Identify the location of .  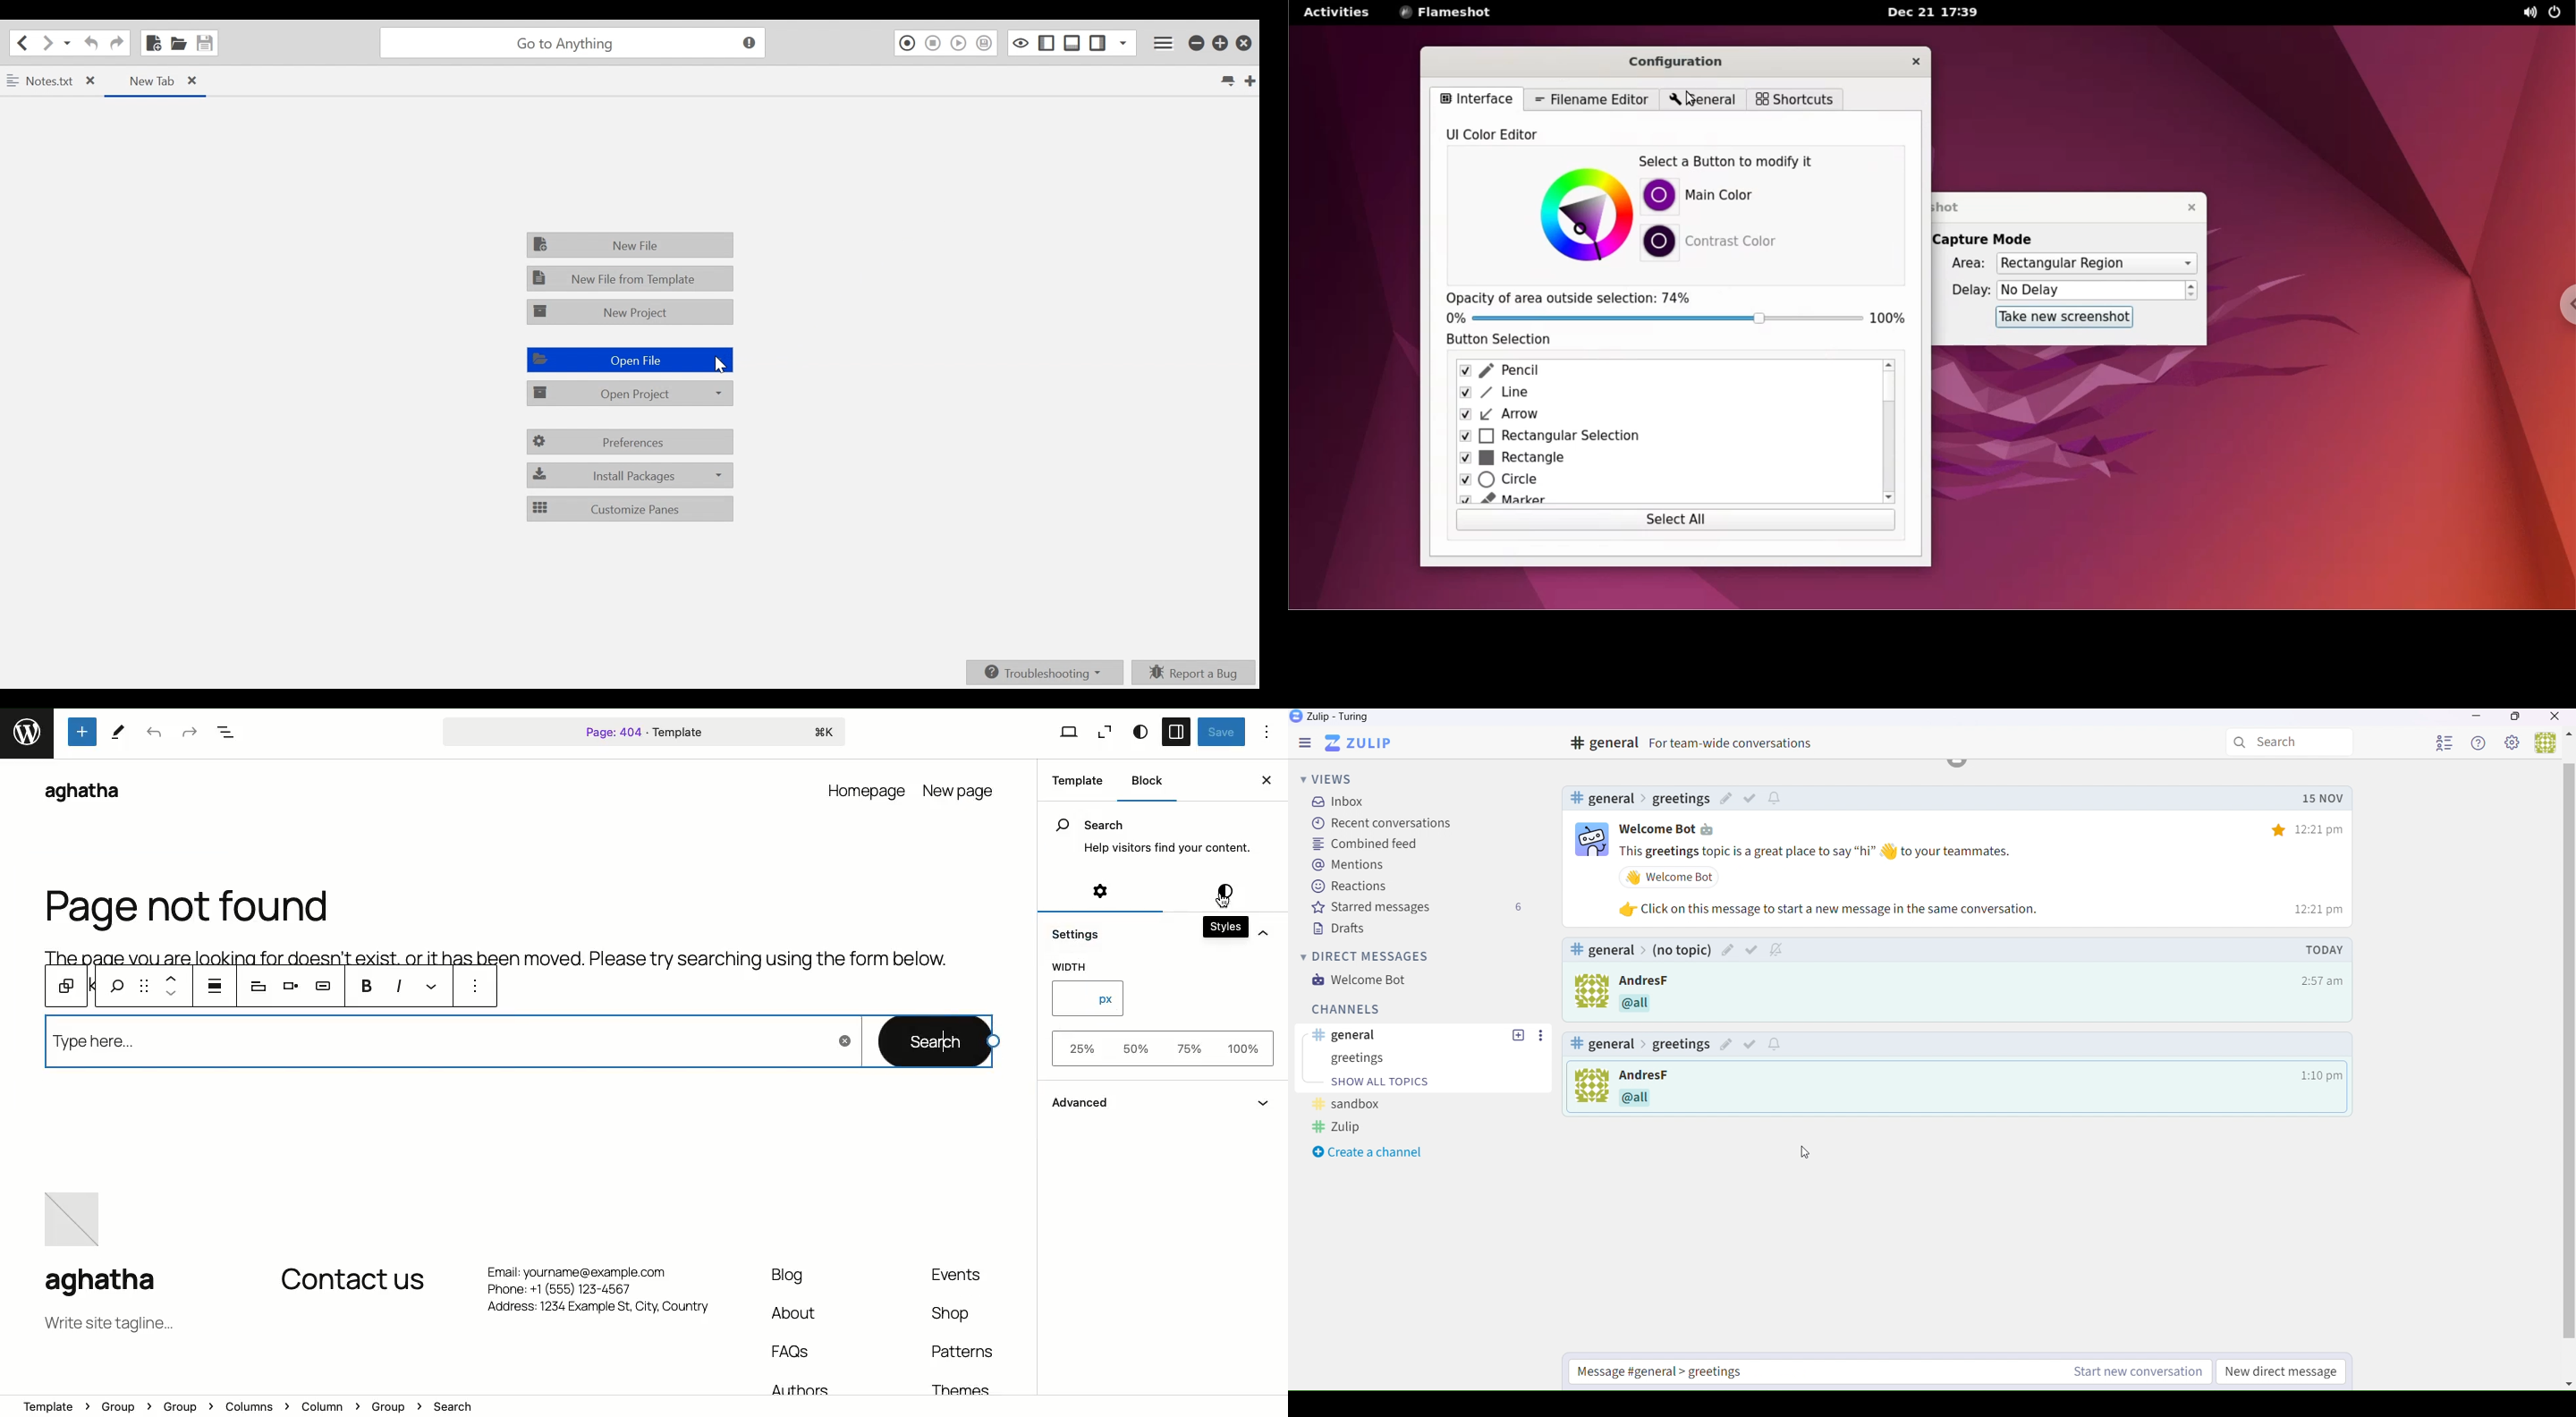
(1751, 1043).